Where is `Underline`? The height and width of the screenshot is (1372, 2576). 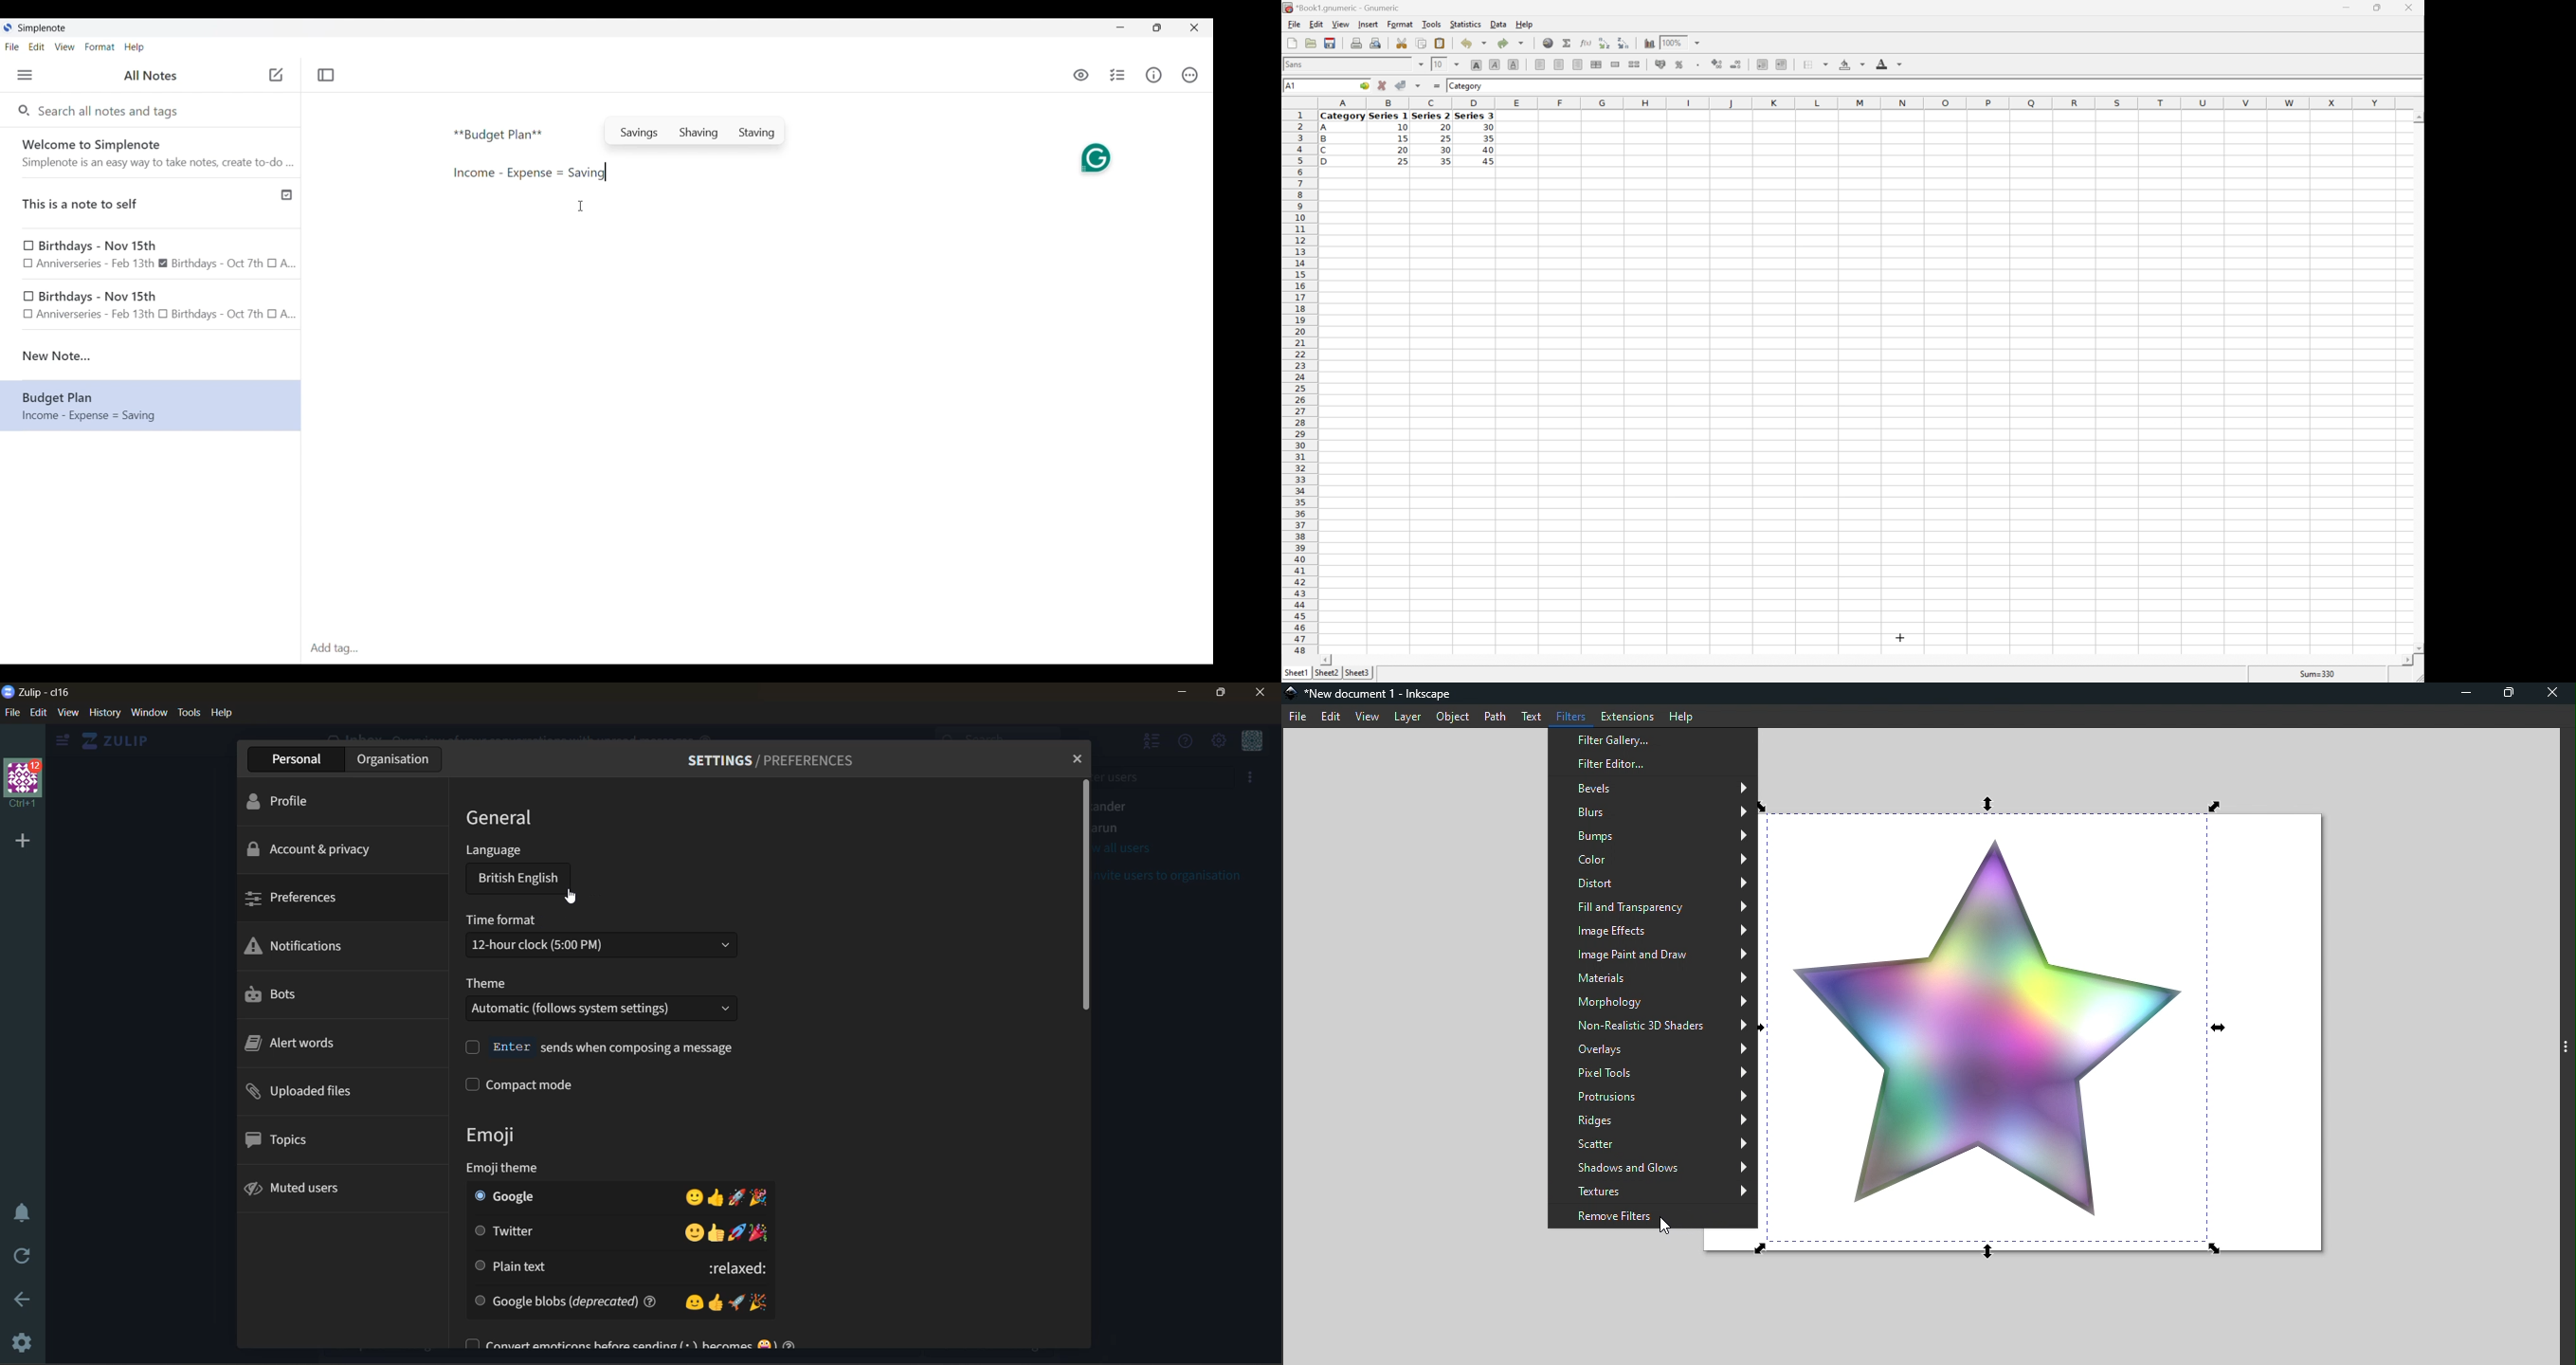
Underline is located at coordinates (1514, 63).